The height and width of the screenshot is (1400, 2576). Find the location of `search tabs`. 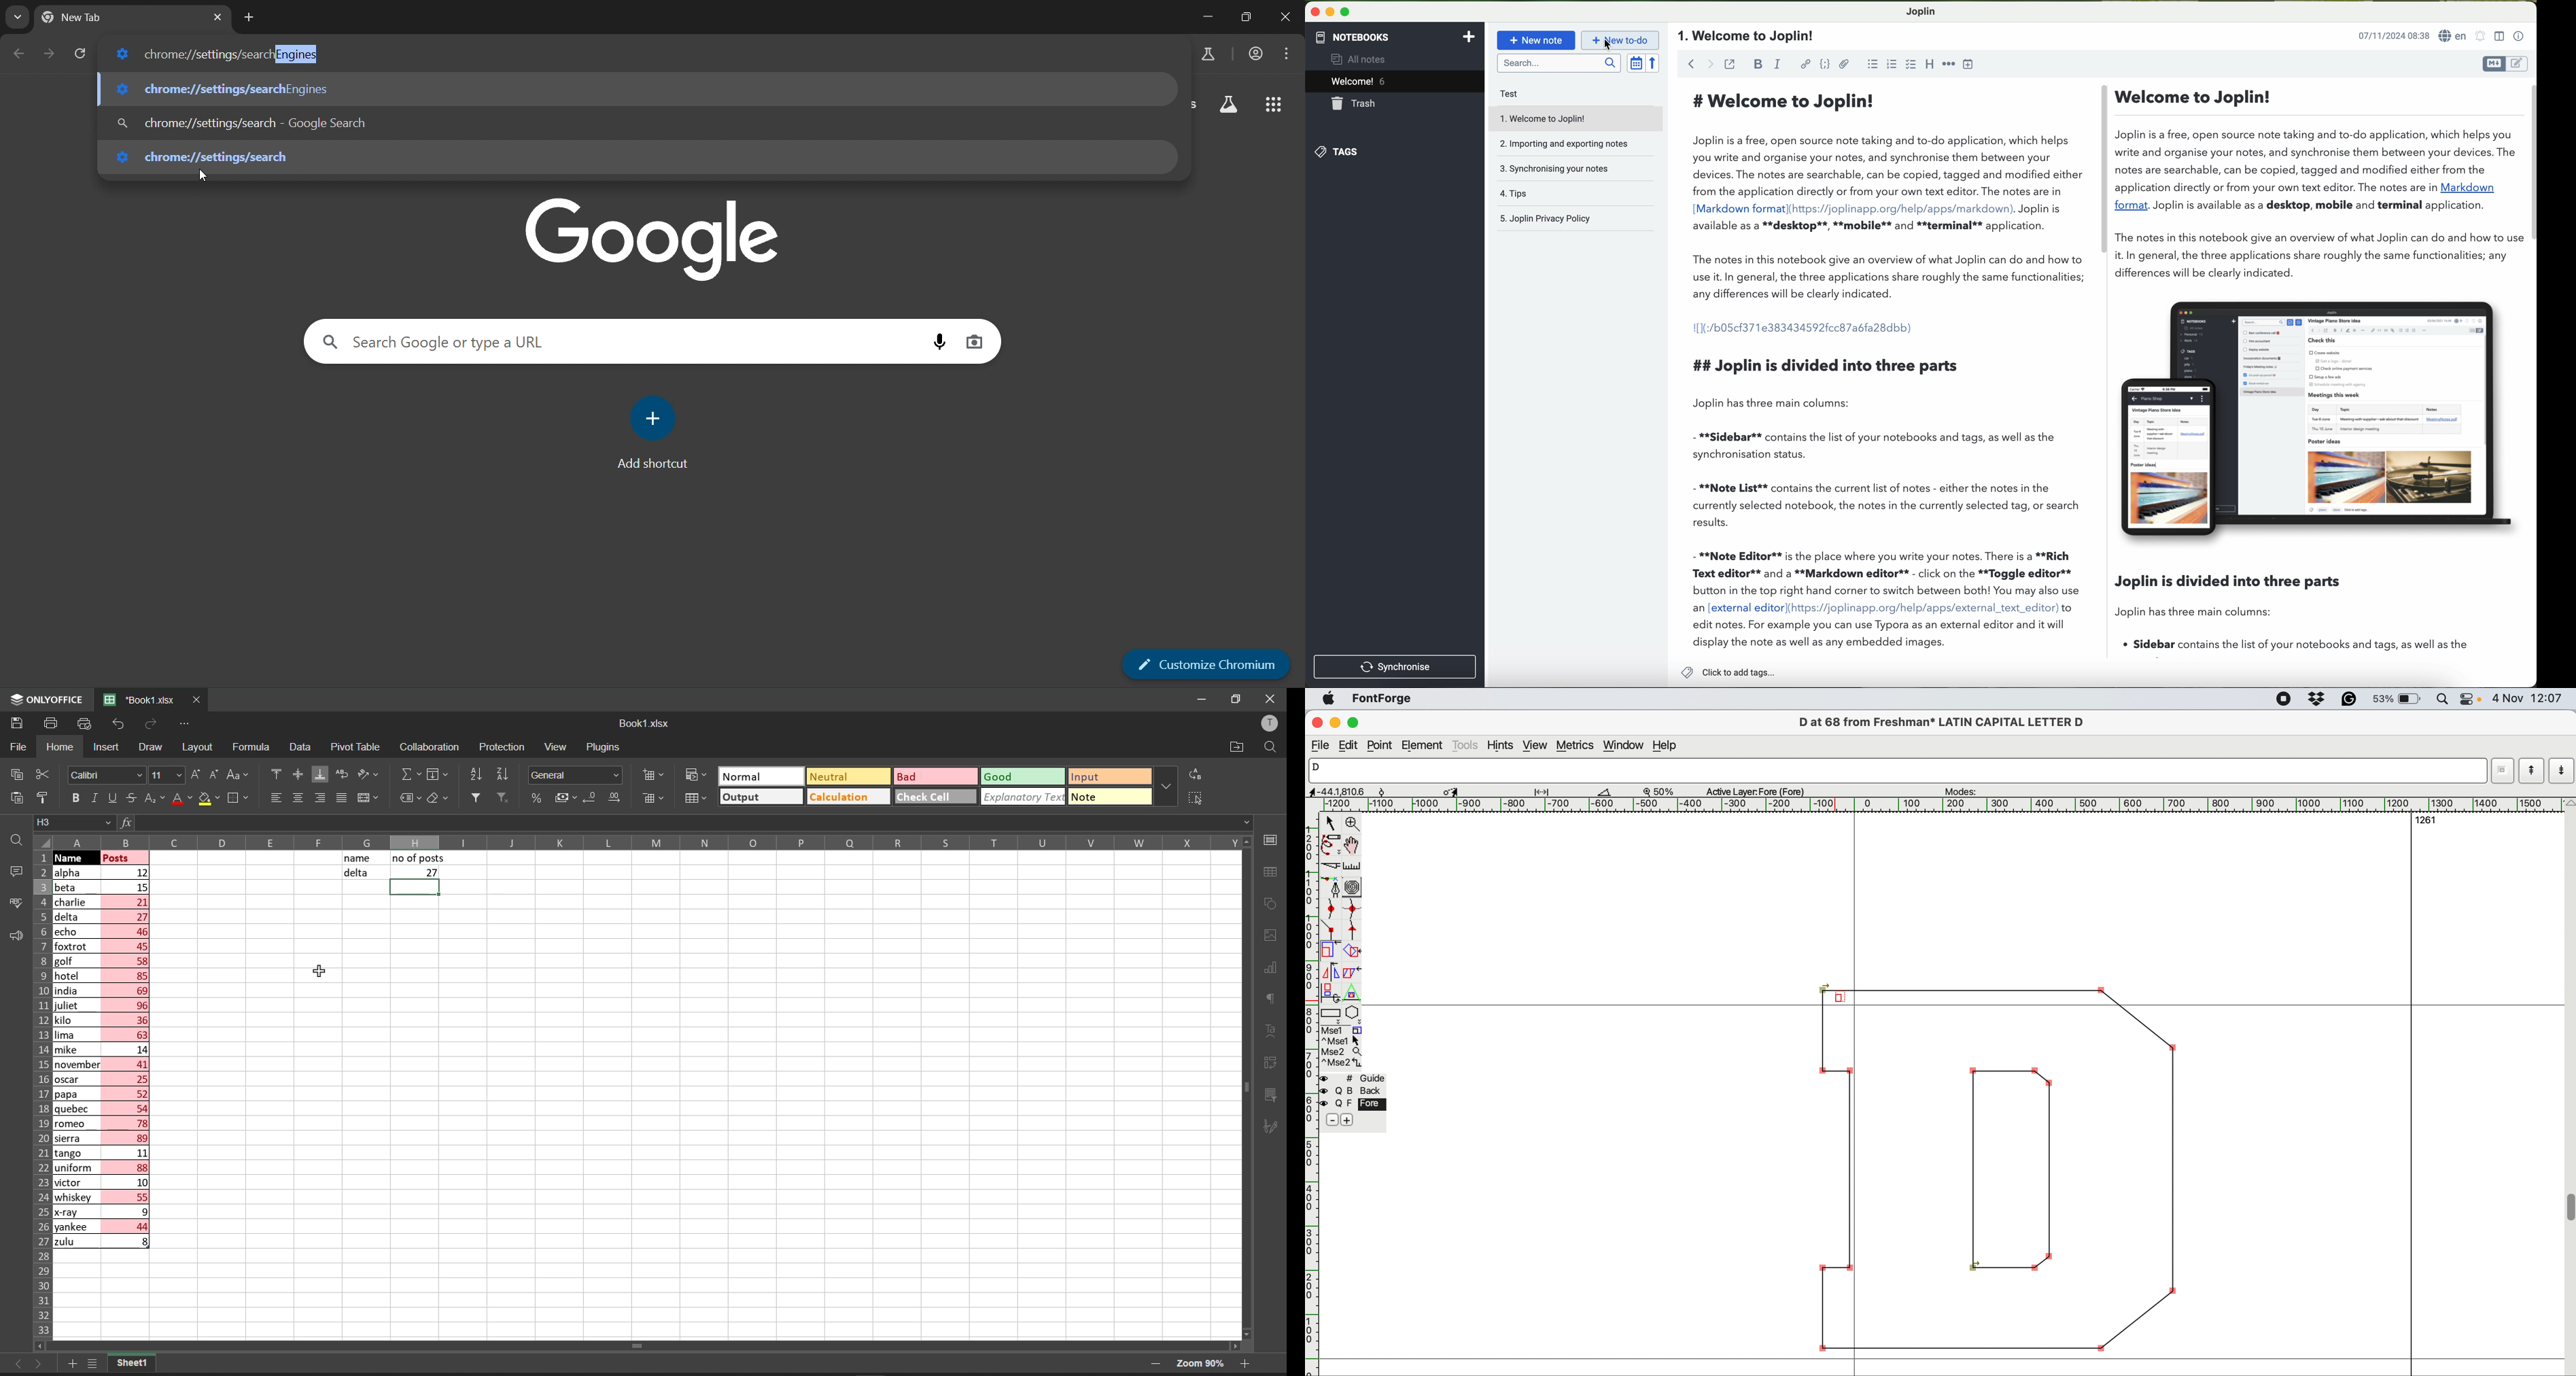

search tabs is located at coordinates (17, 20).